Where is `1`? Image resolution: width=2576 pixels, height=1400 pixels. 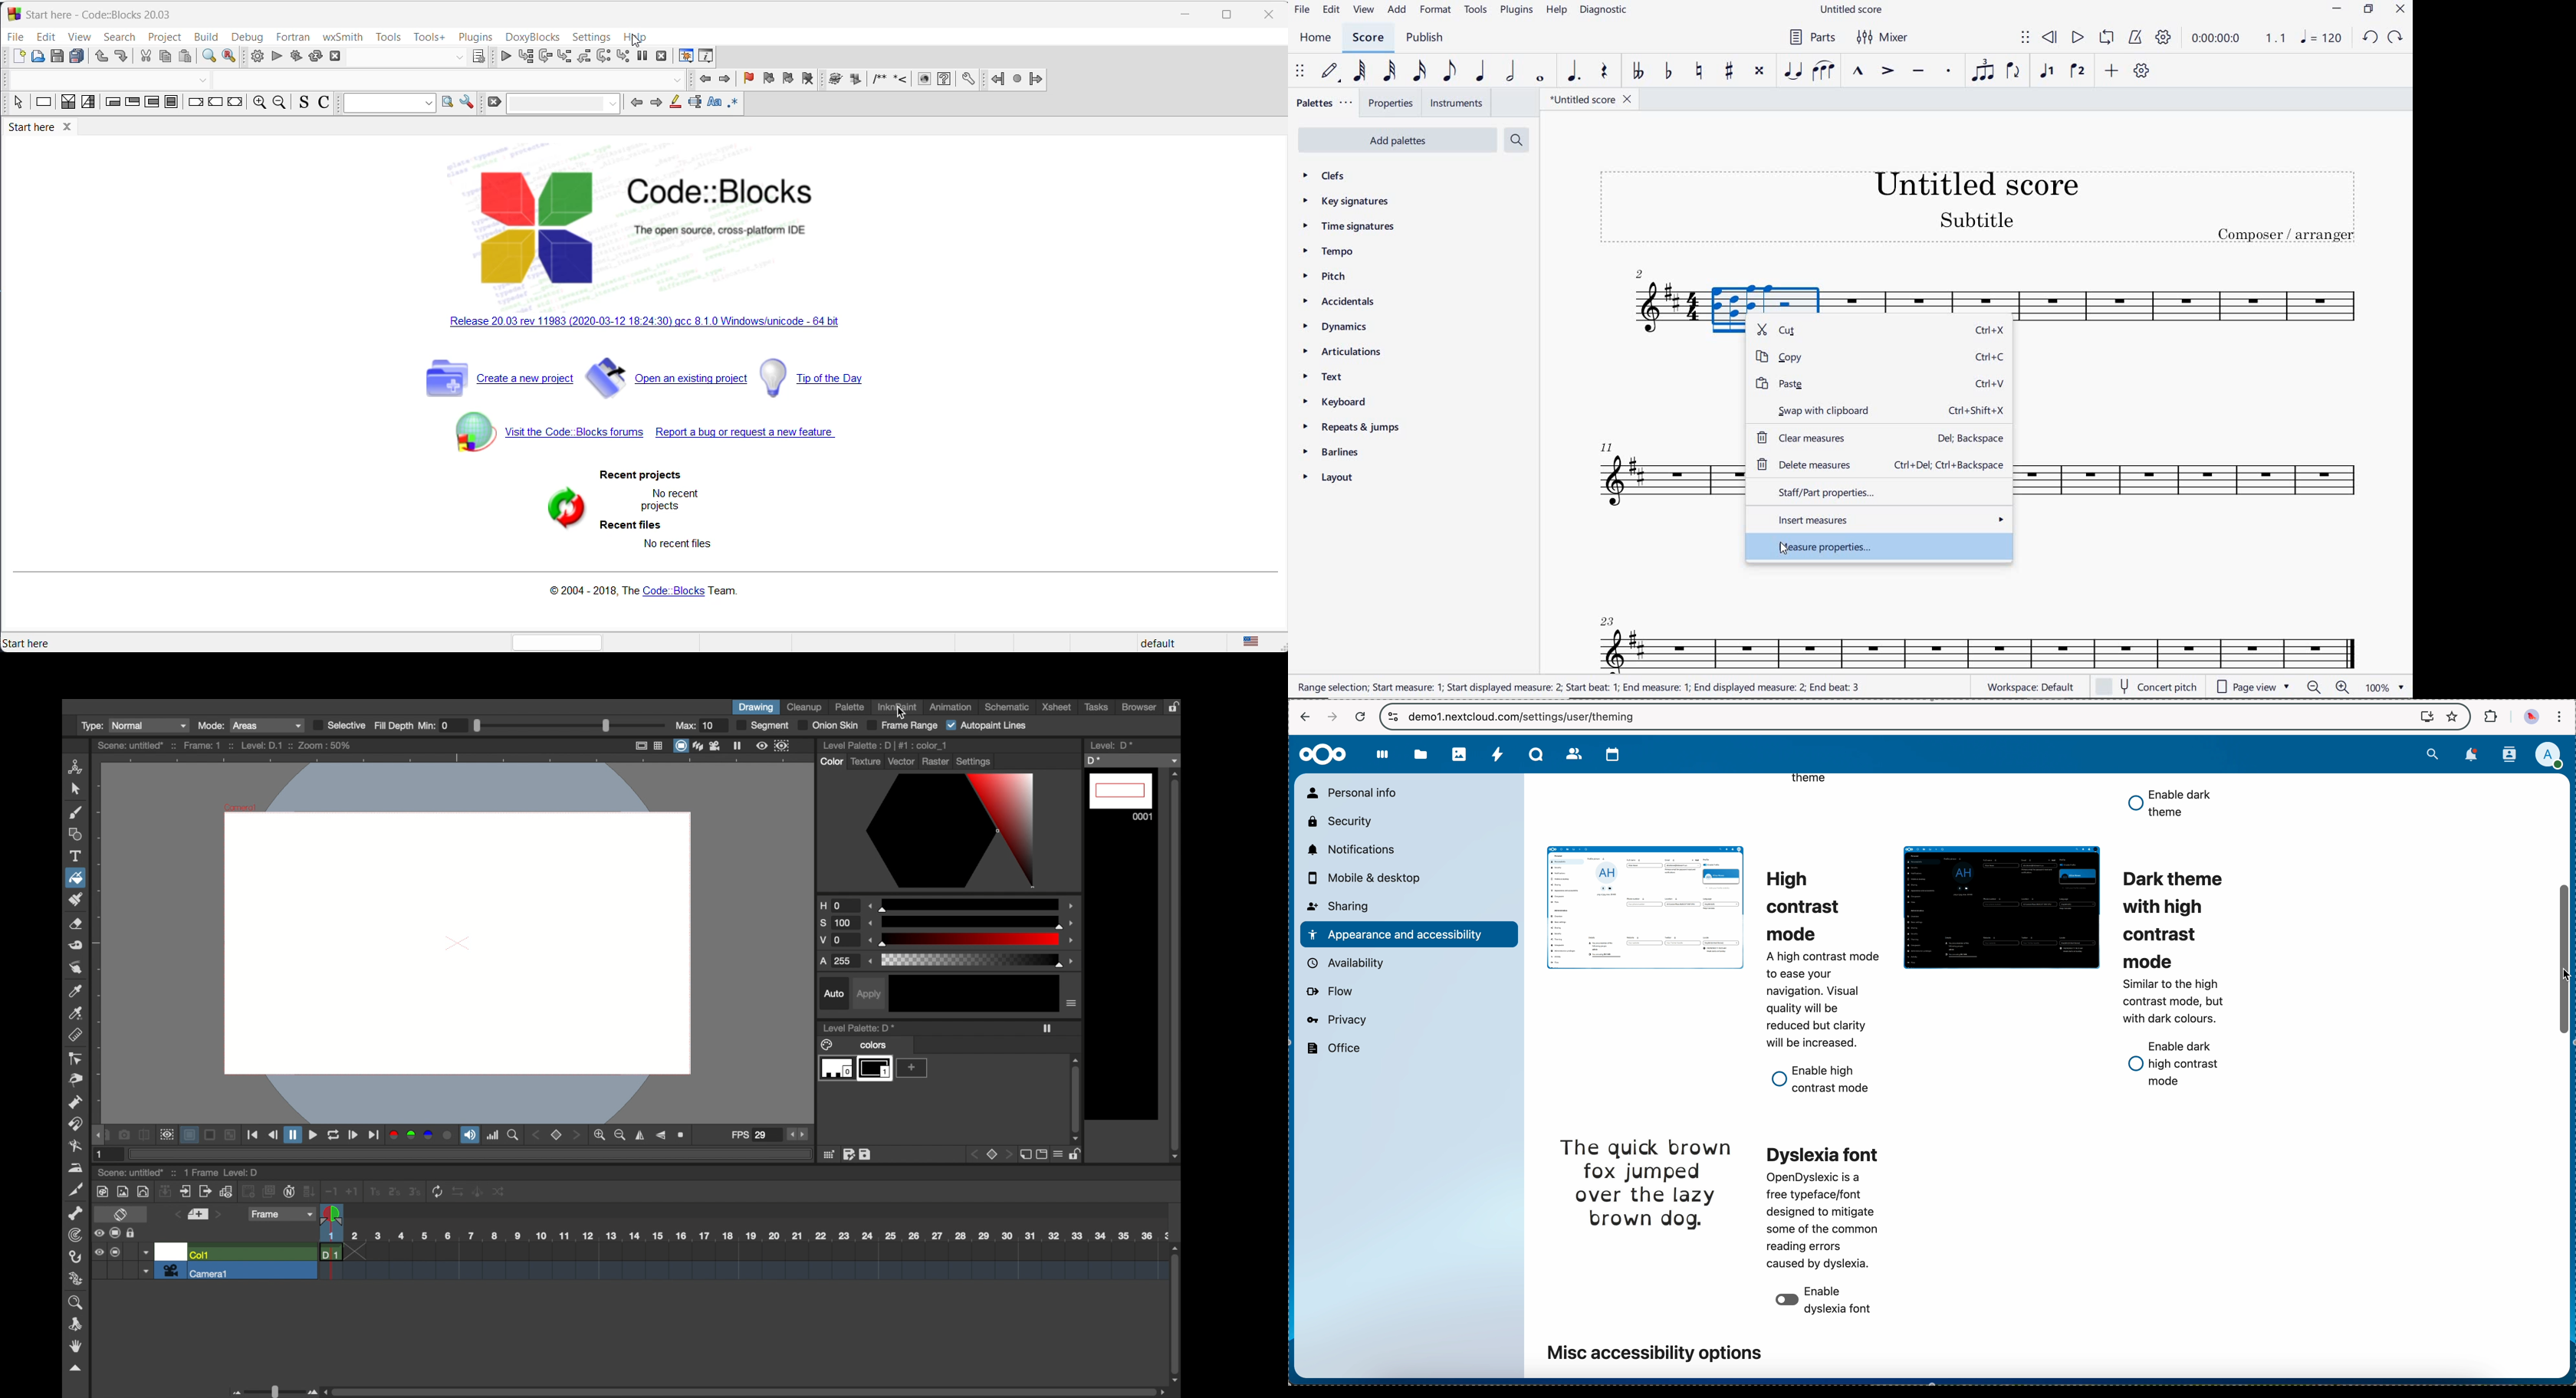
1 is located at coordinates (102, 1153).